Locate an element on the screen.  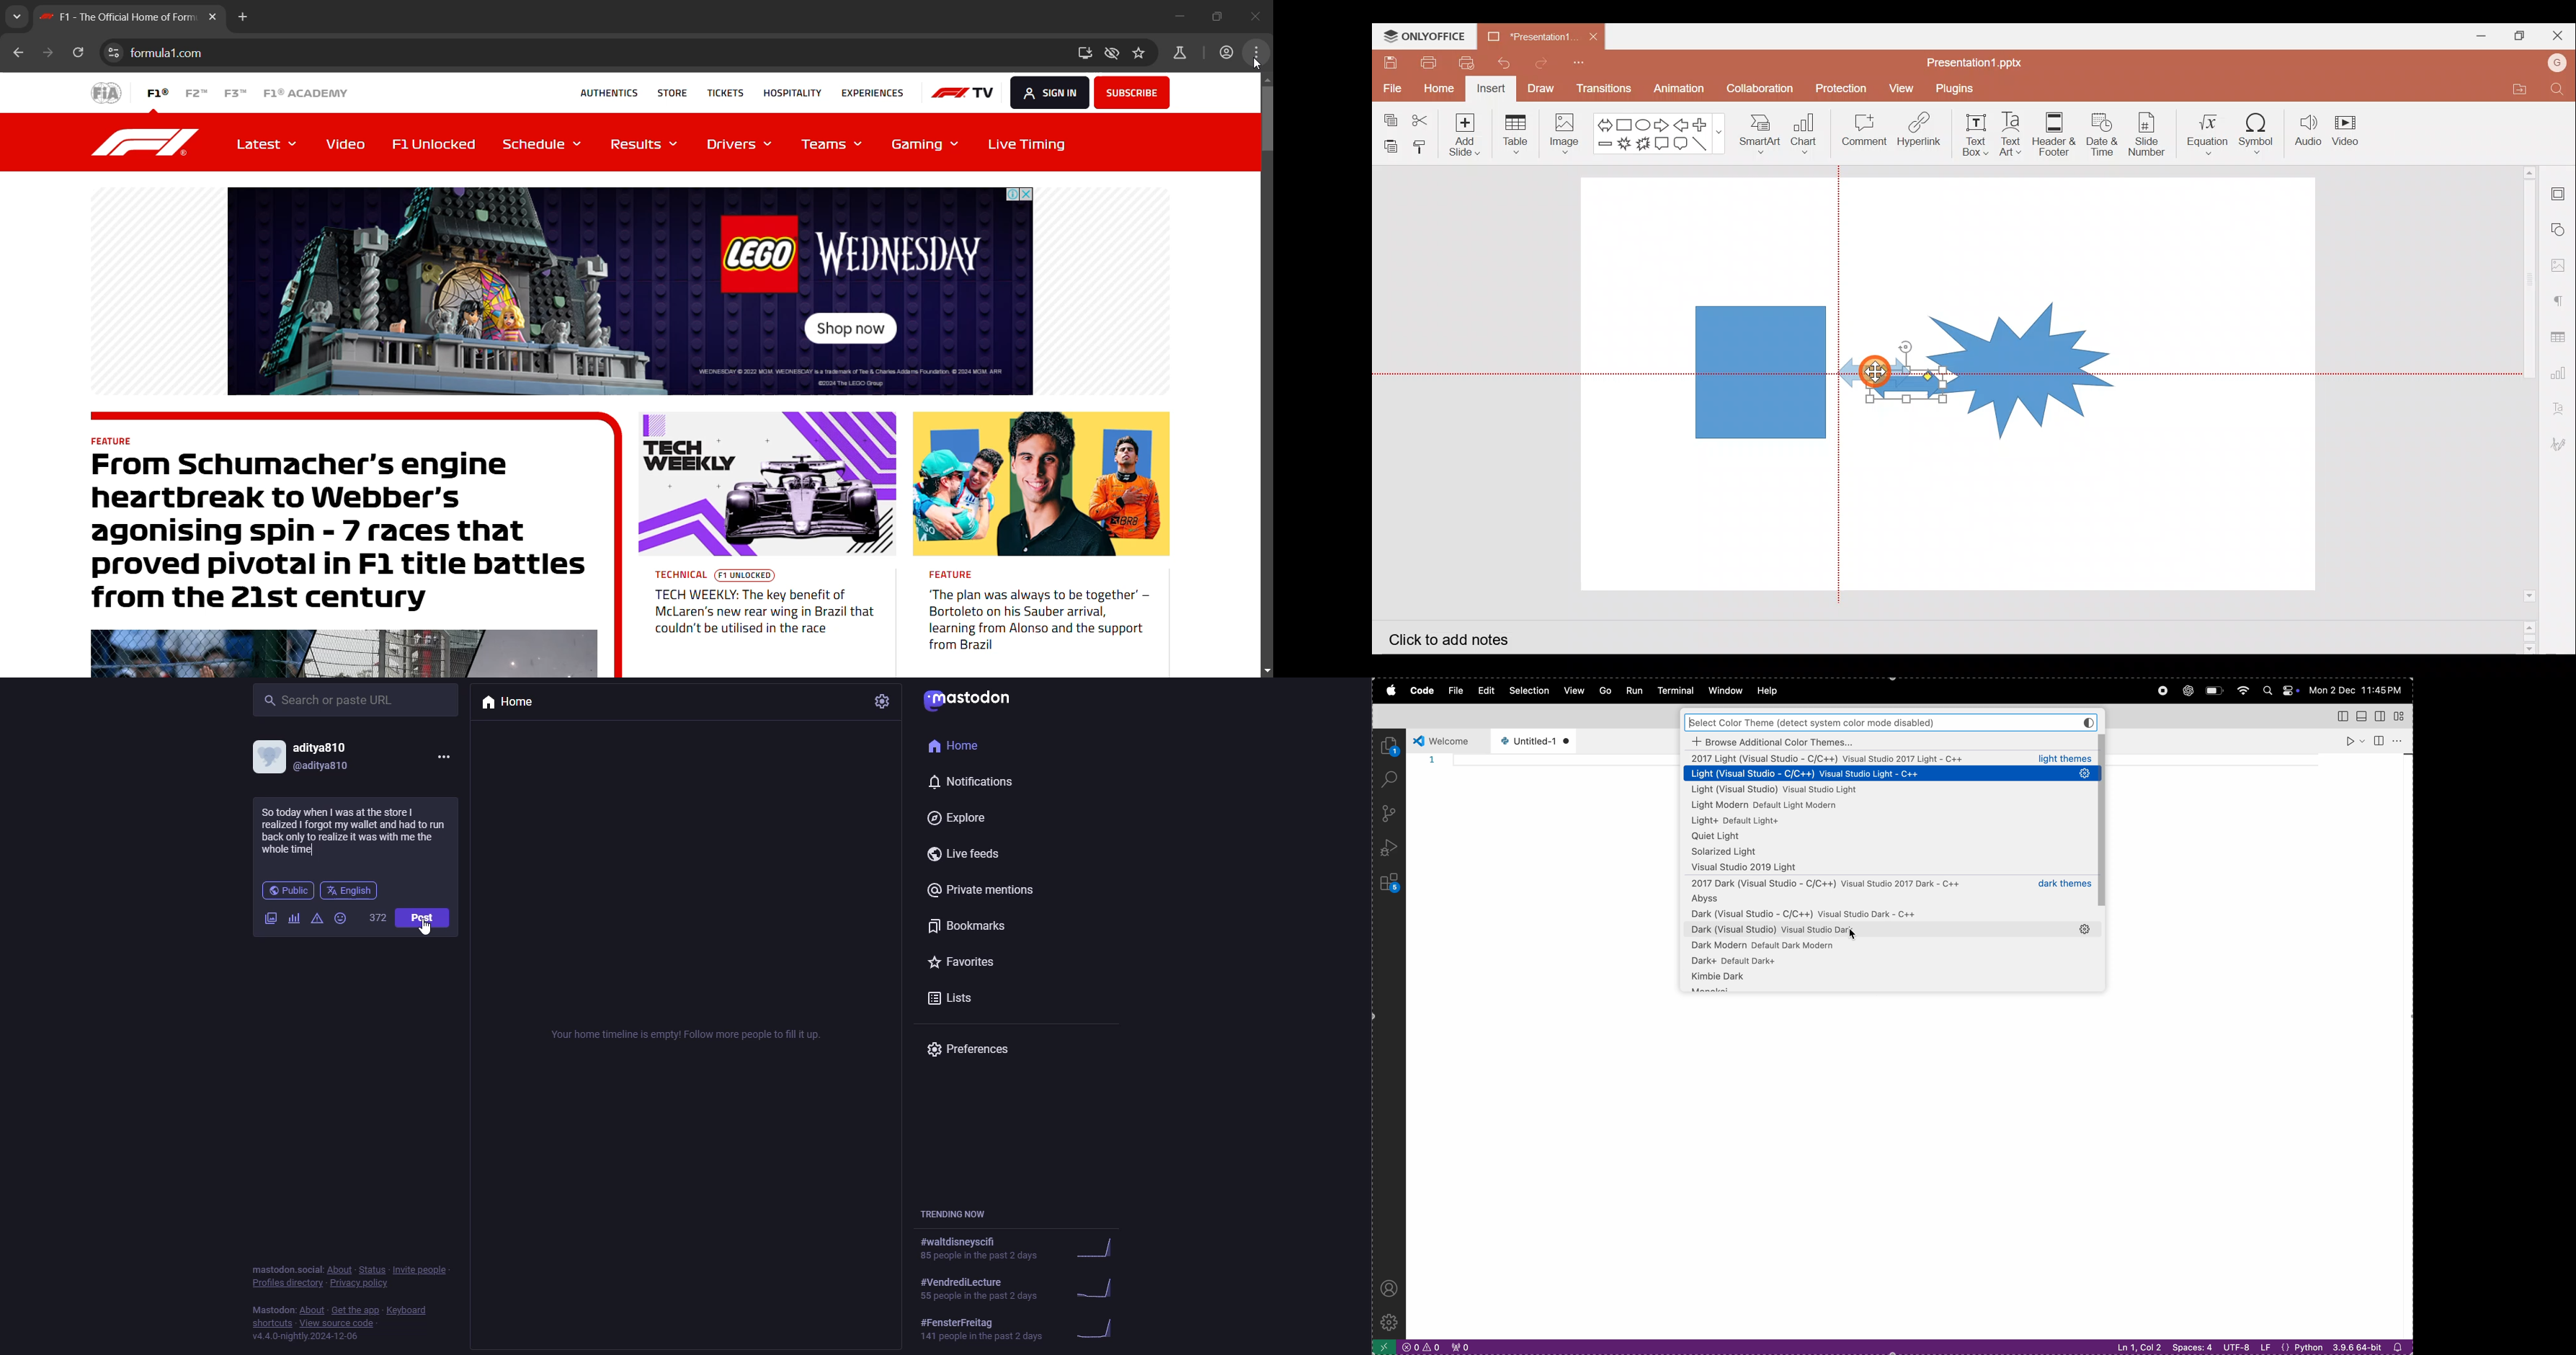
Drivers  is located at coordinates (736, 147).